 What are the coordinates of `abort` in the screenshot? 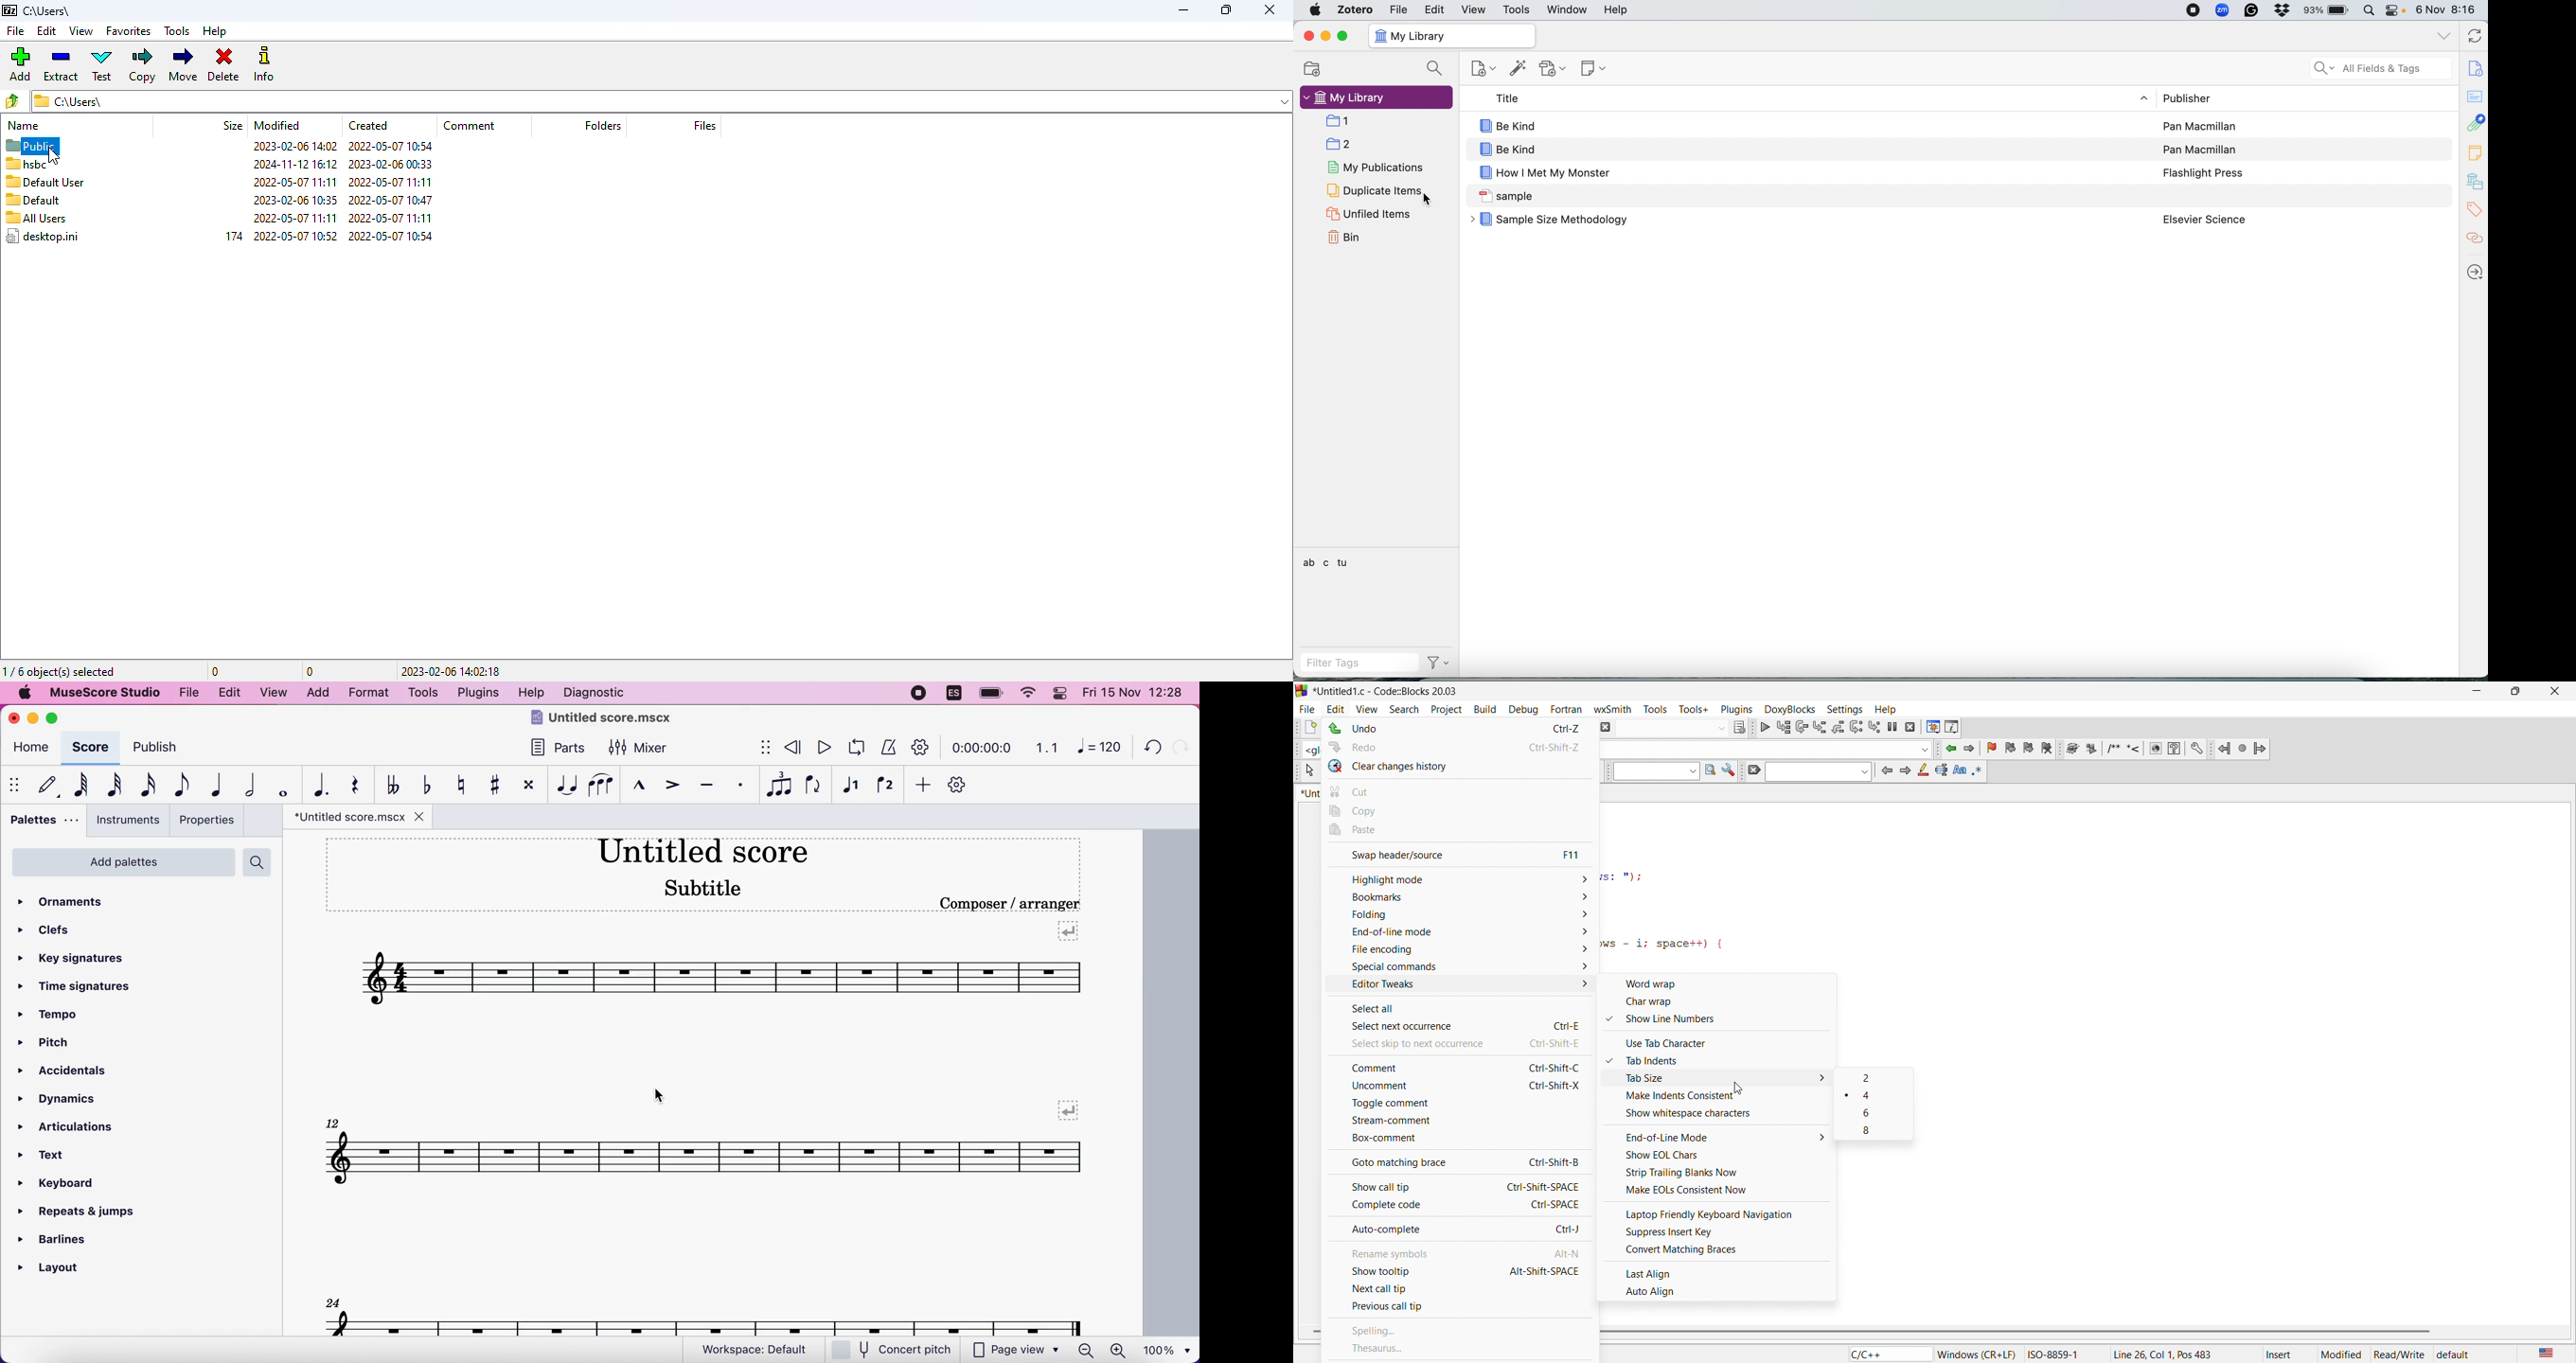 It's located at (1609, 726).